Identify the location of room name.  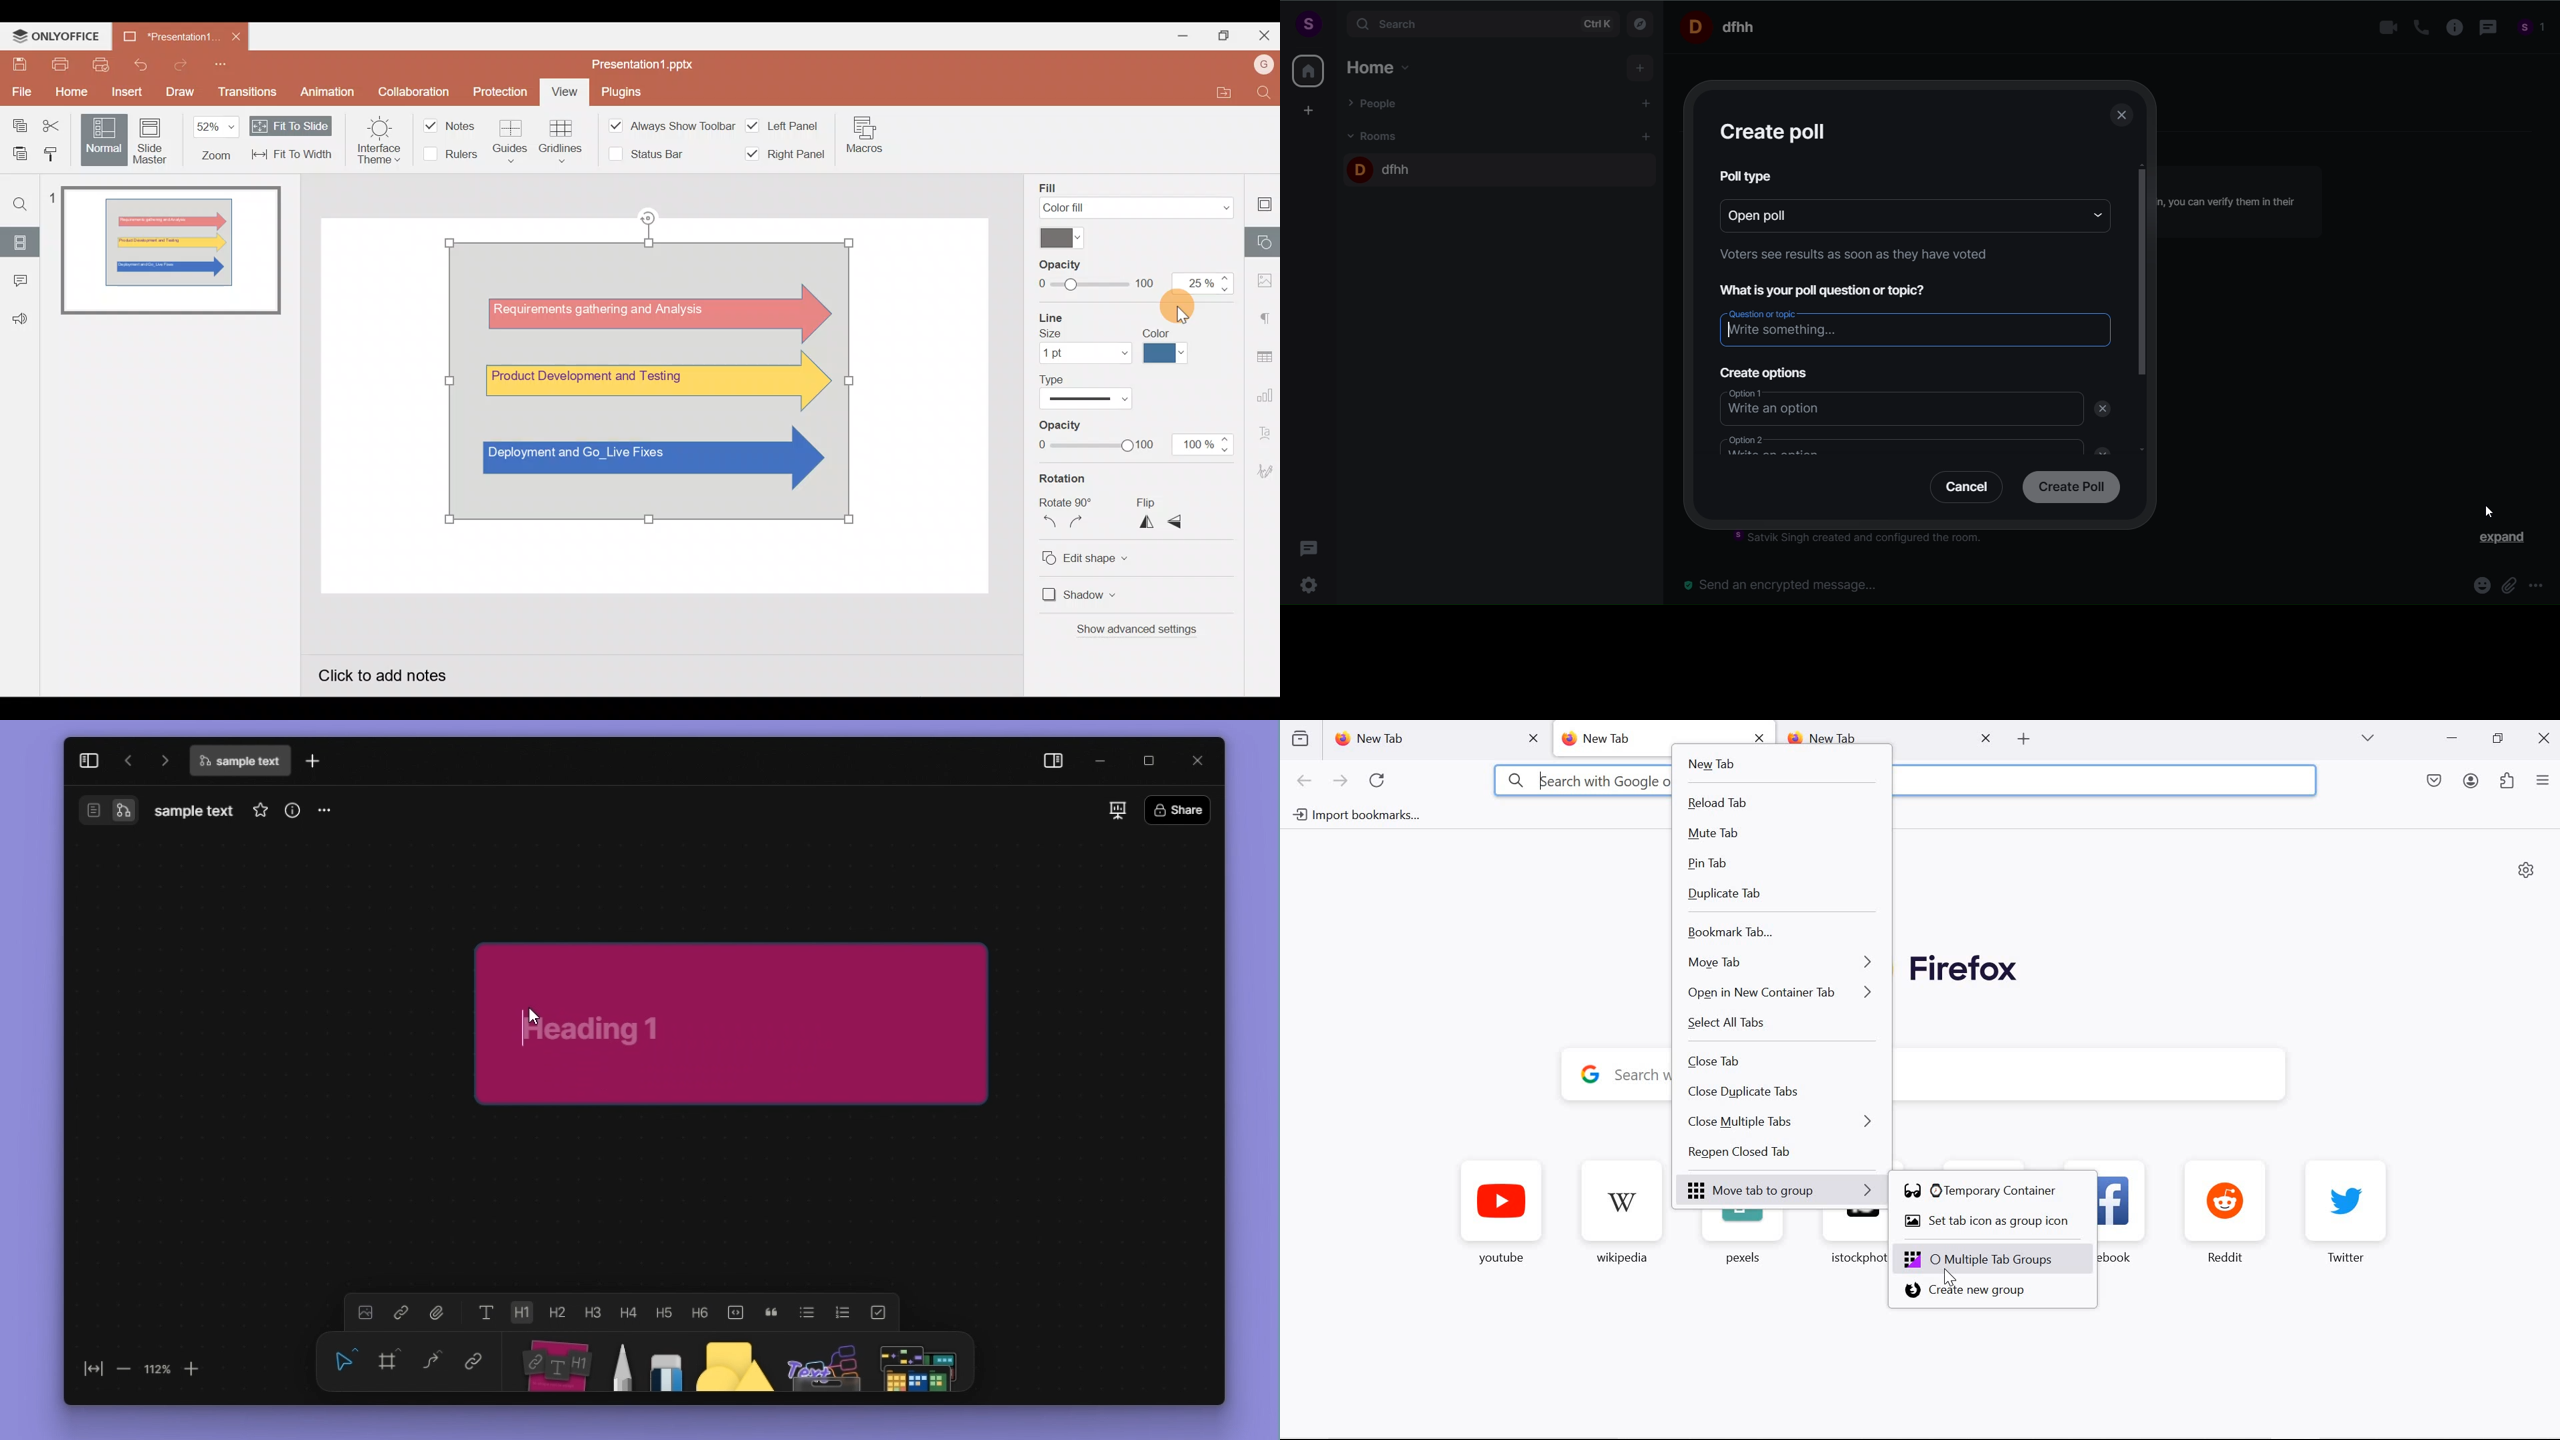
(1723, 26).